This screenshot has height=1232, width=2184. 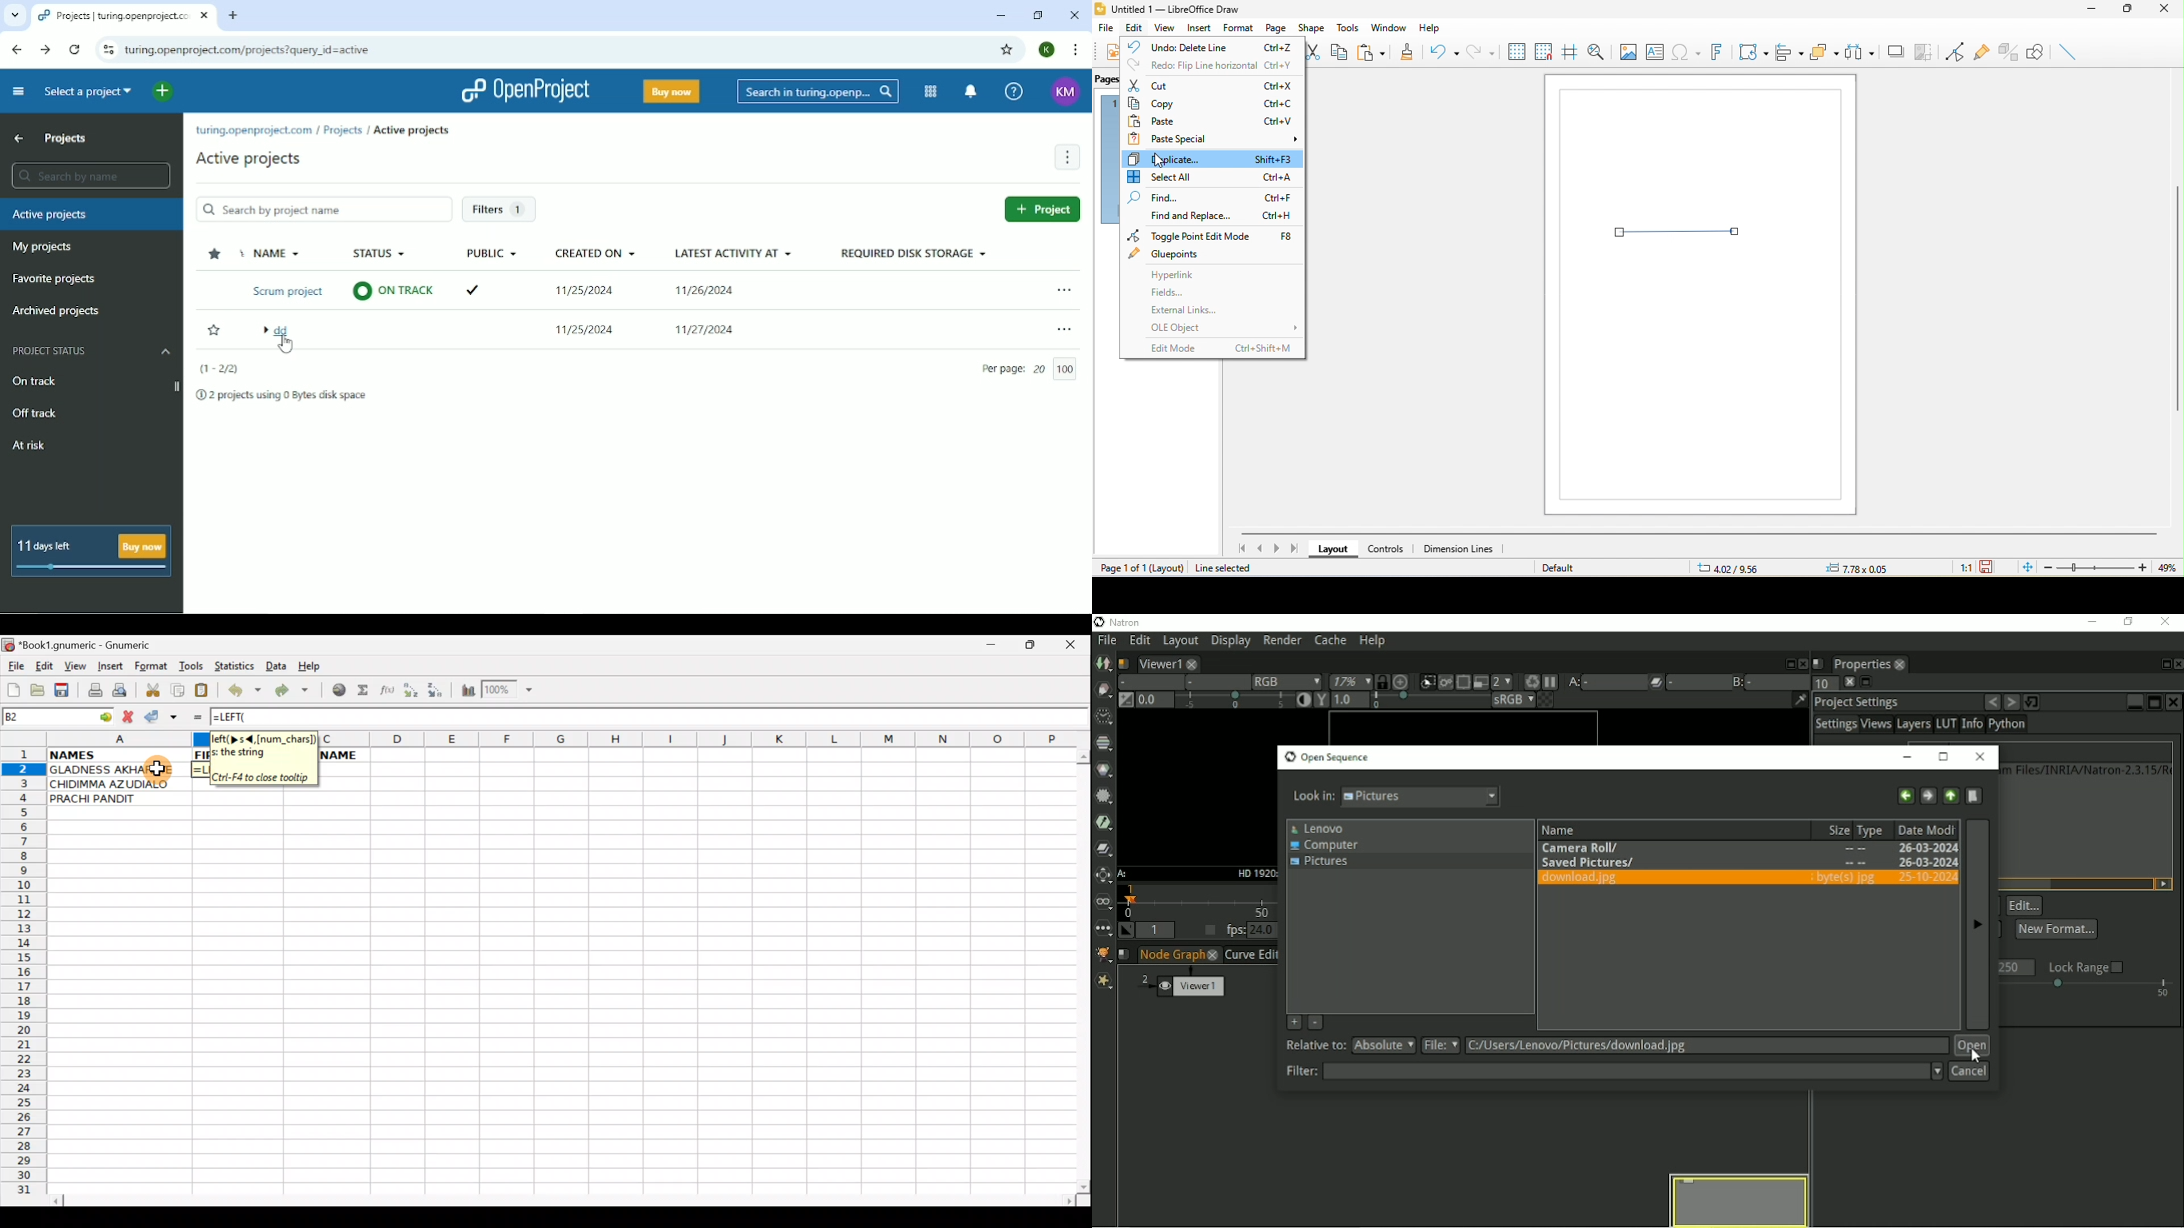 What do you see at coordinates (733, 254) in the screenshot?
I see `Latest activity at` at bounding box center [733, 254].